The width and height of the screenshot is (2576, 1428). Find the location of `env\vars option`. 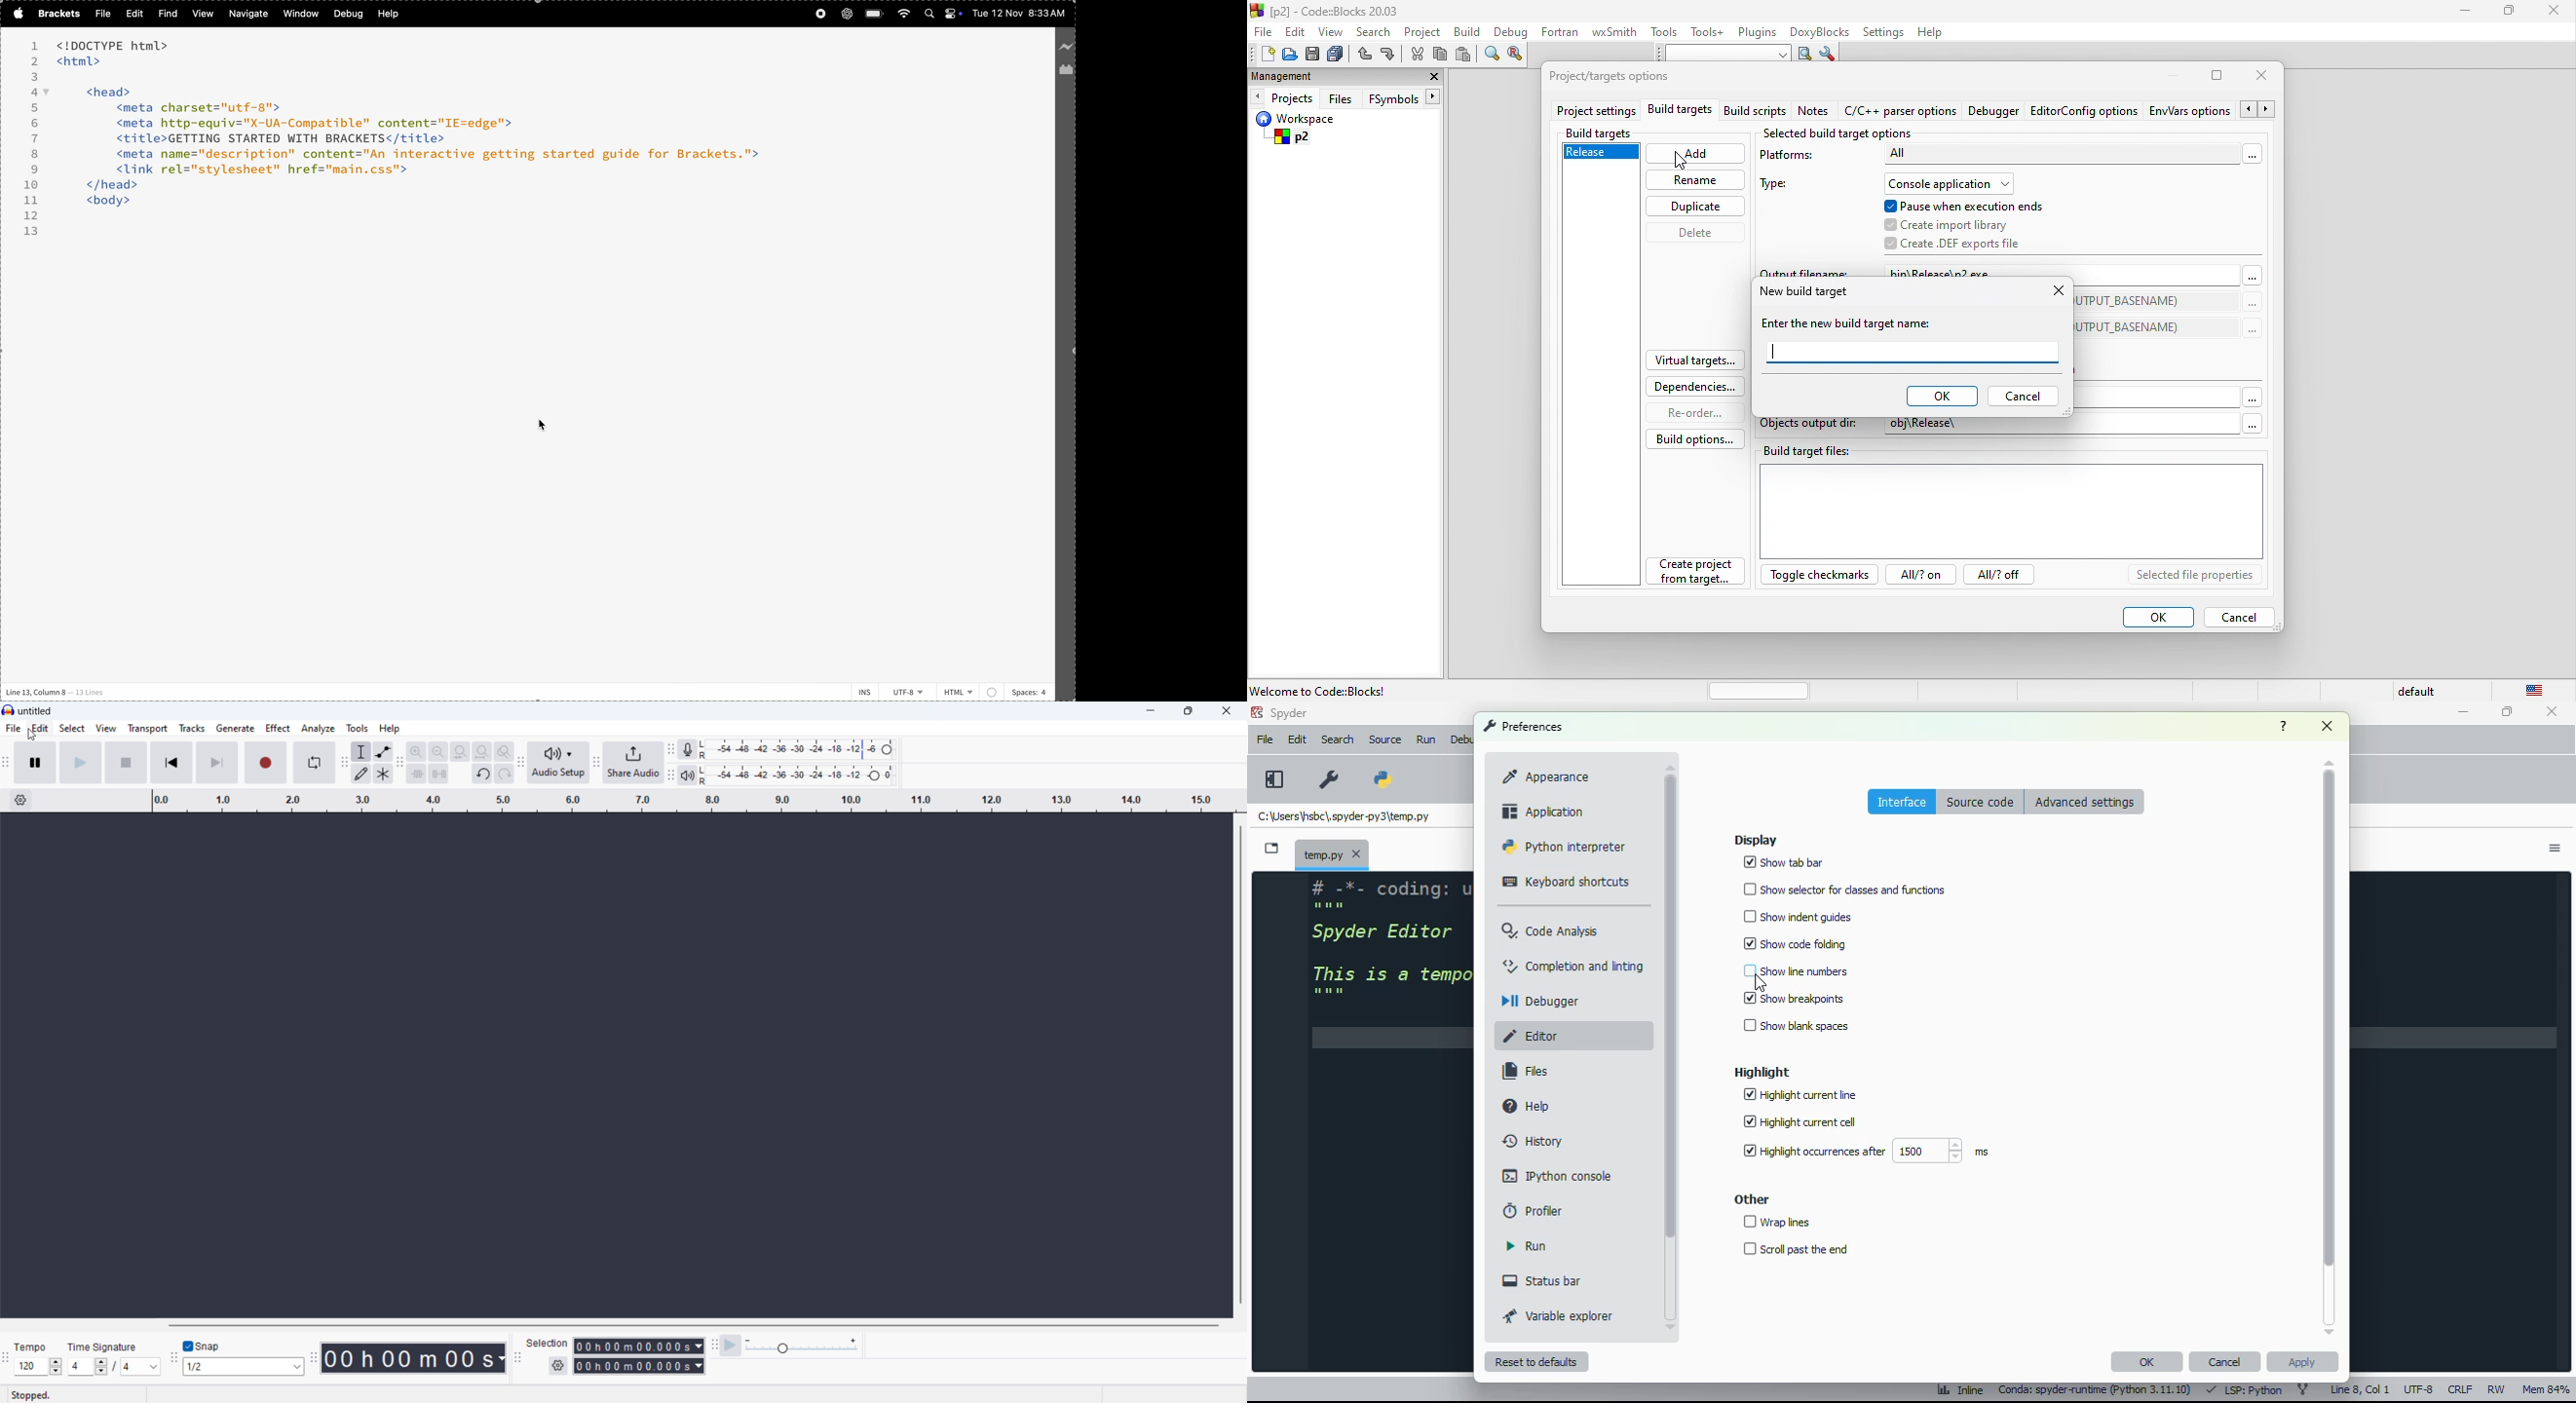

env\vars option is located at coordinates (2214, 109).